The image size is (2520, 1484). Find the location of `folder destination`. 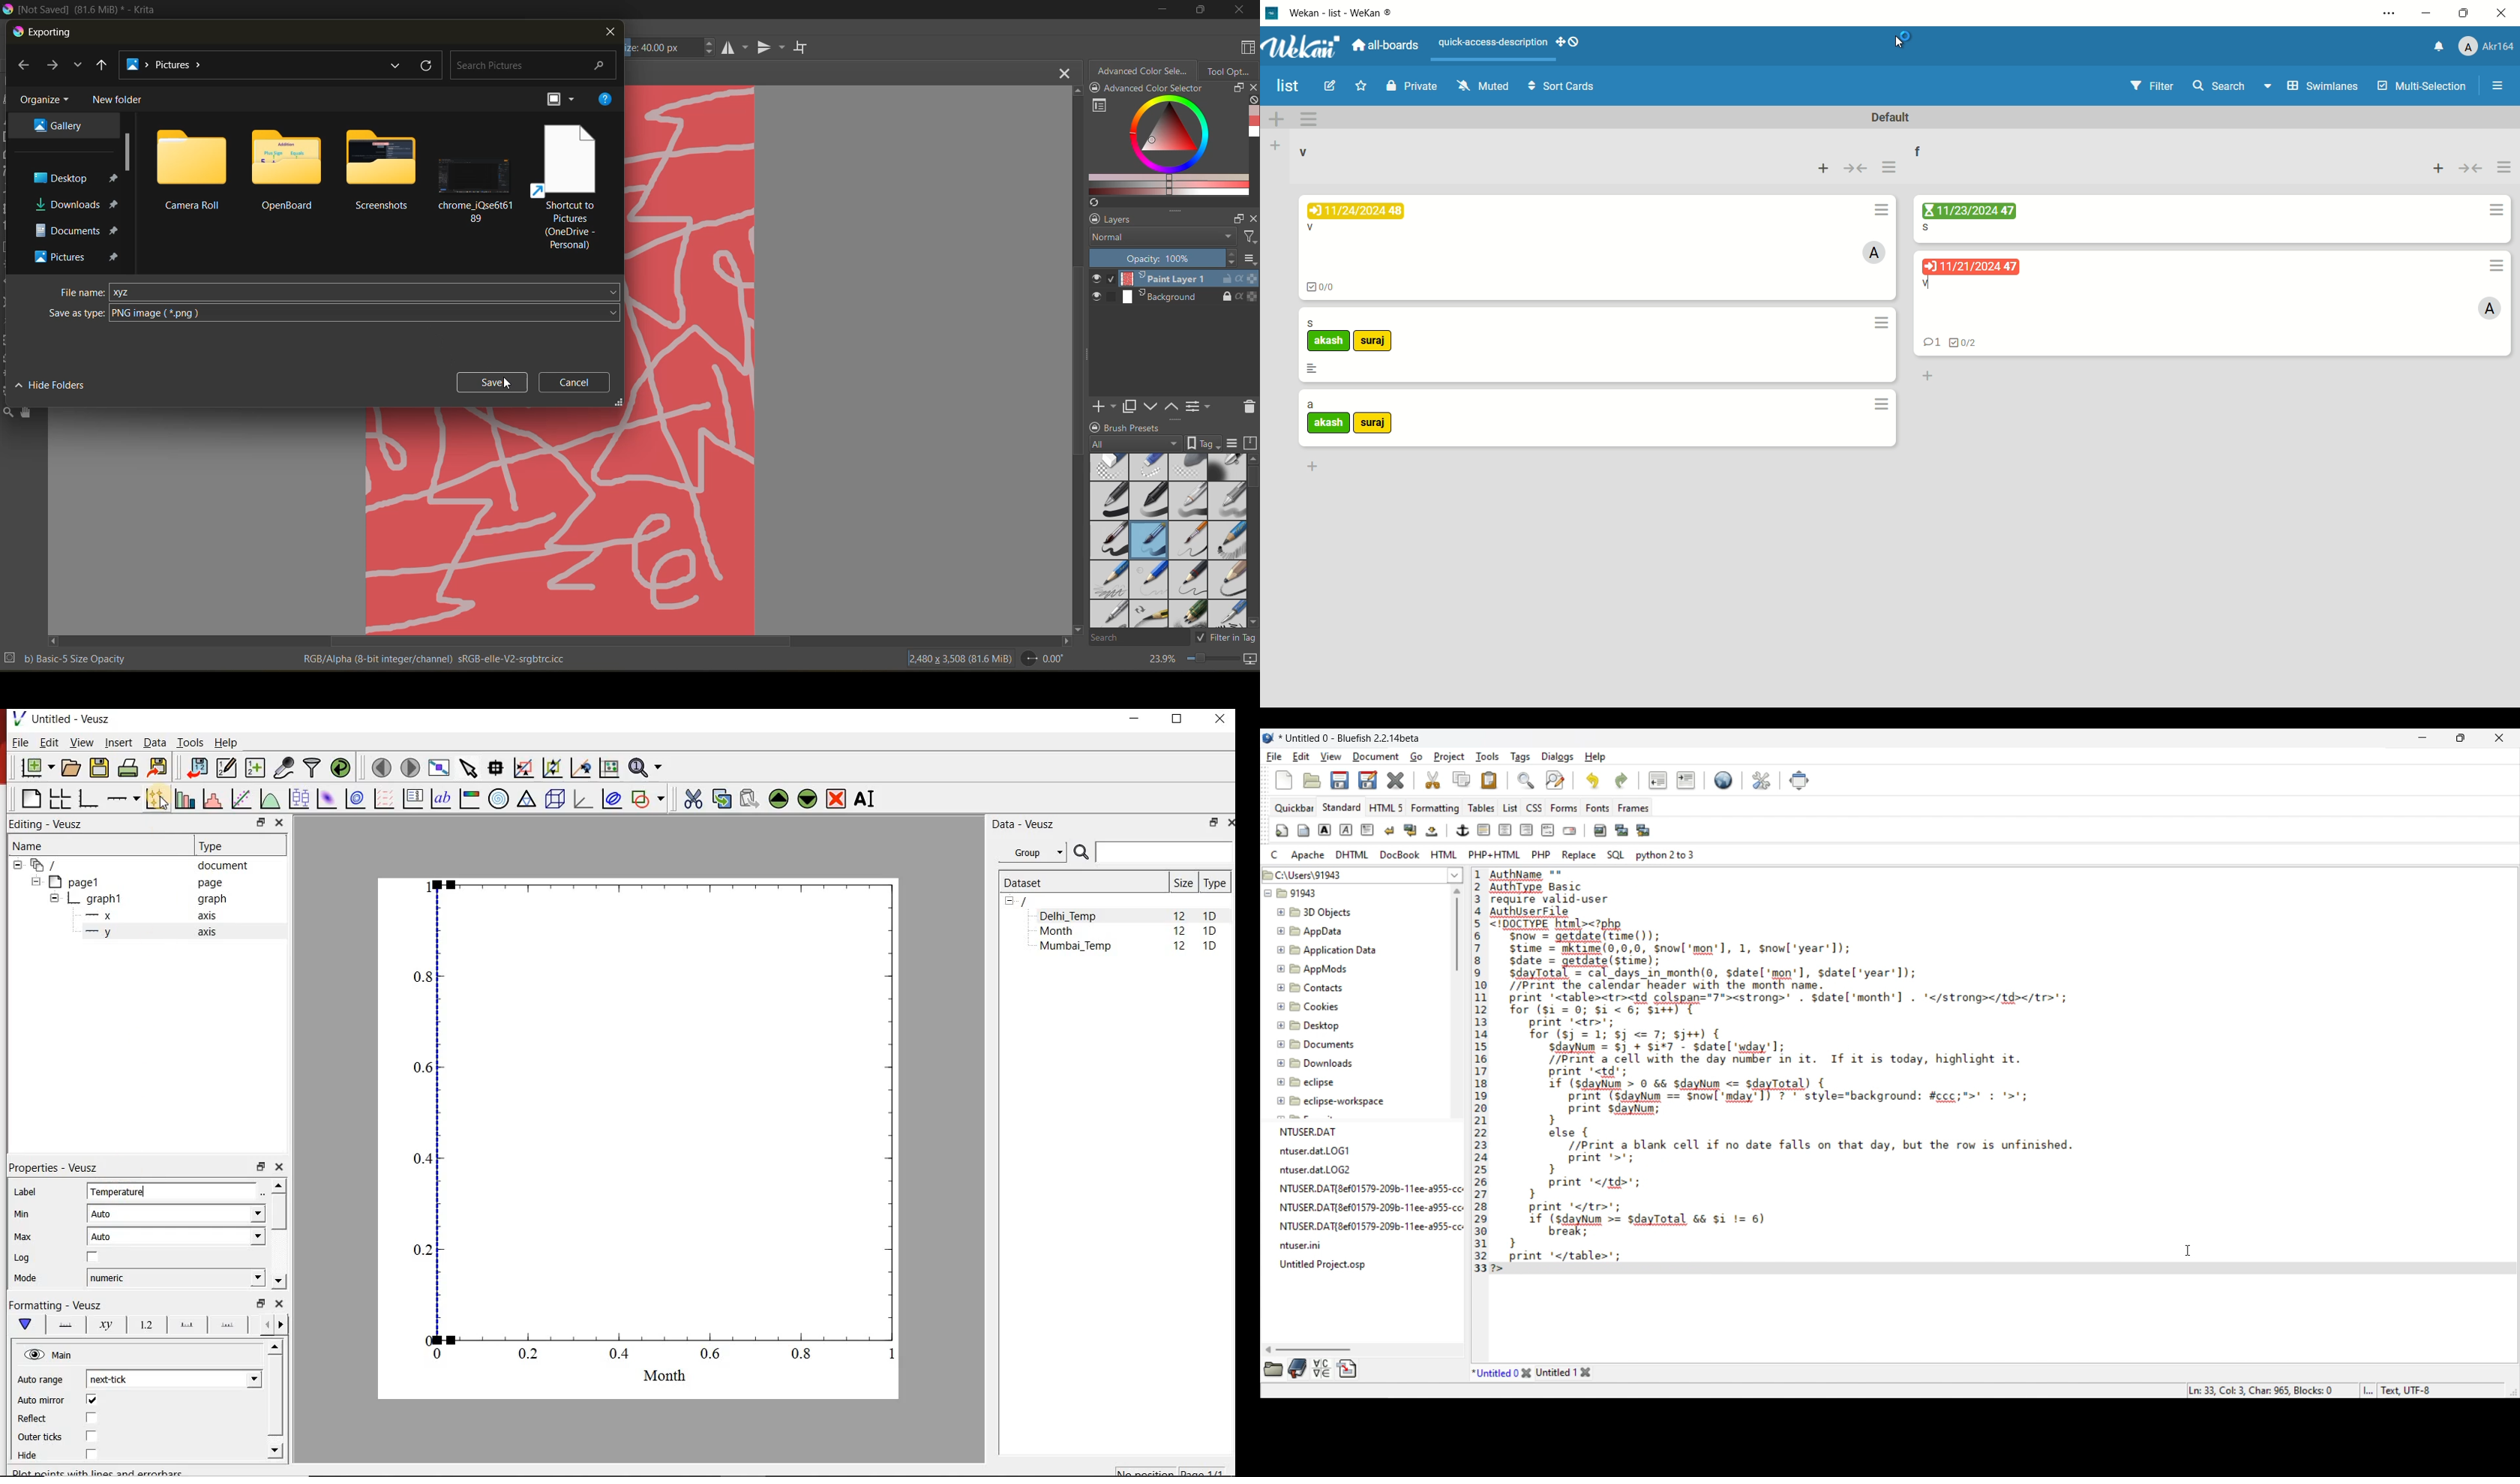

folder destination is located at coordinates (74, 178).